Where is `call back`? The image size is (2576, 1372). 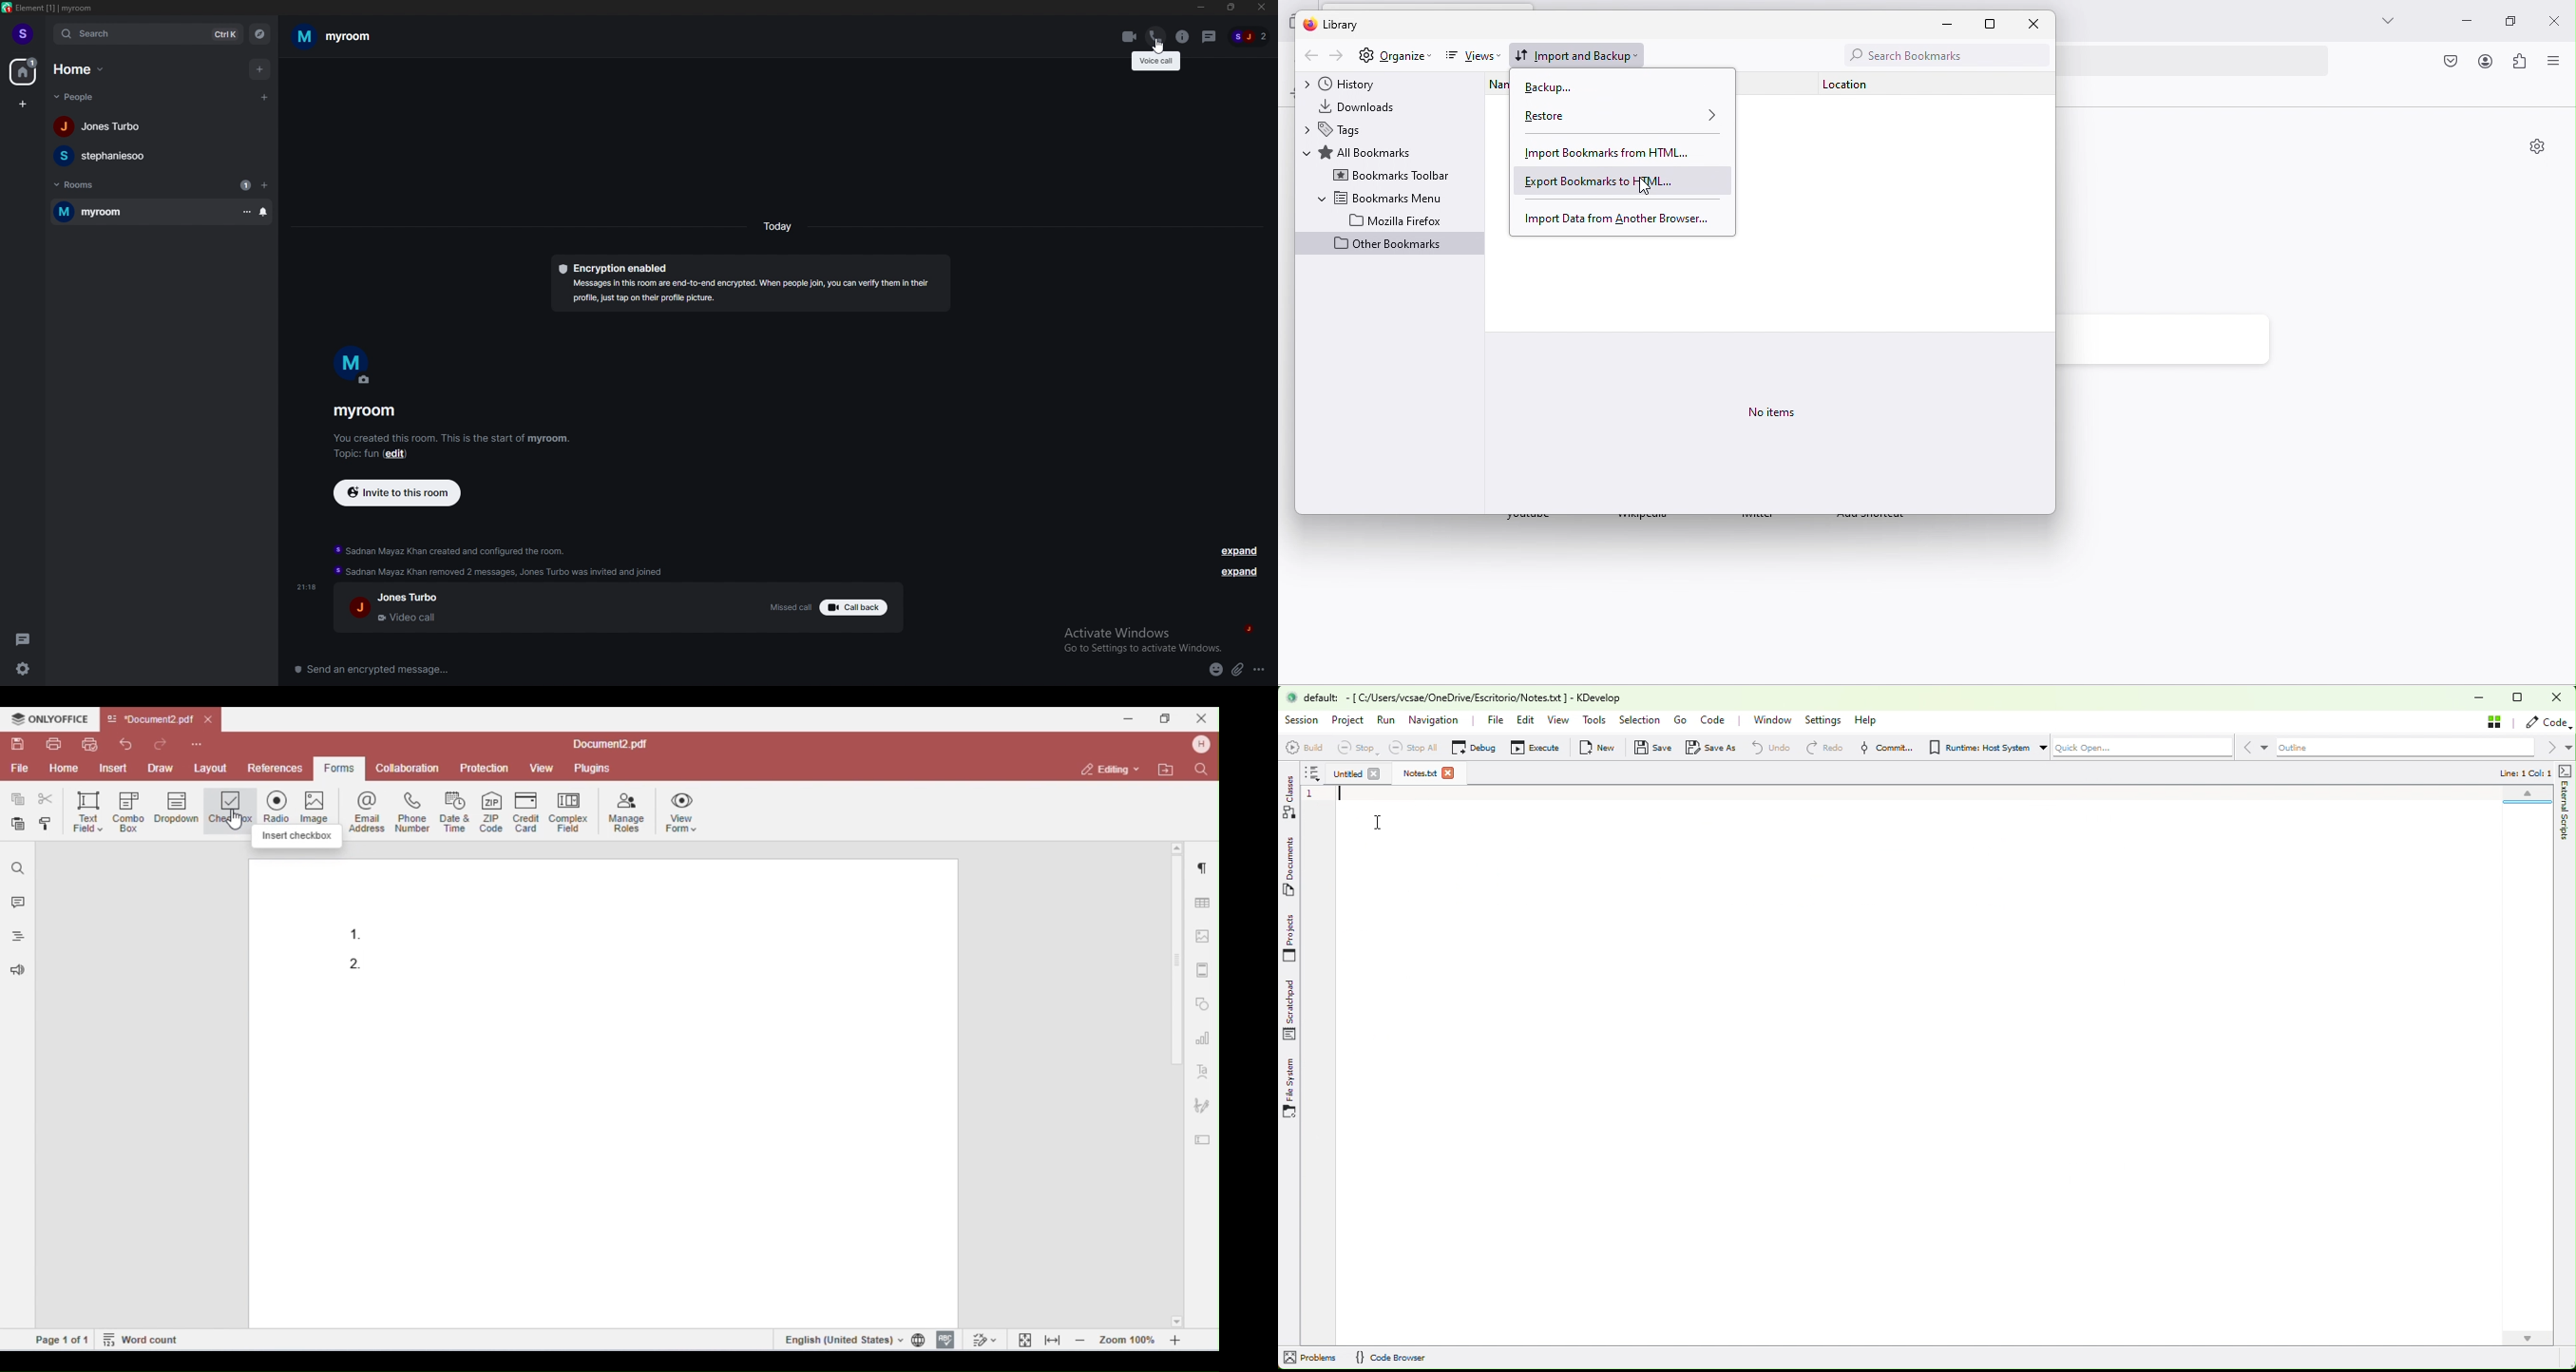 call back is located at coordinates (860, 607).